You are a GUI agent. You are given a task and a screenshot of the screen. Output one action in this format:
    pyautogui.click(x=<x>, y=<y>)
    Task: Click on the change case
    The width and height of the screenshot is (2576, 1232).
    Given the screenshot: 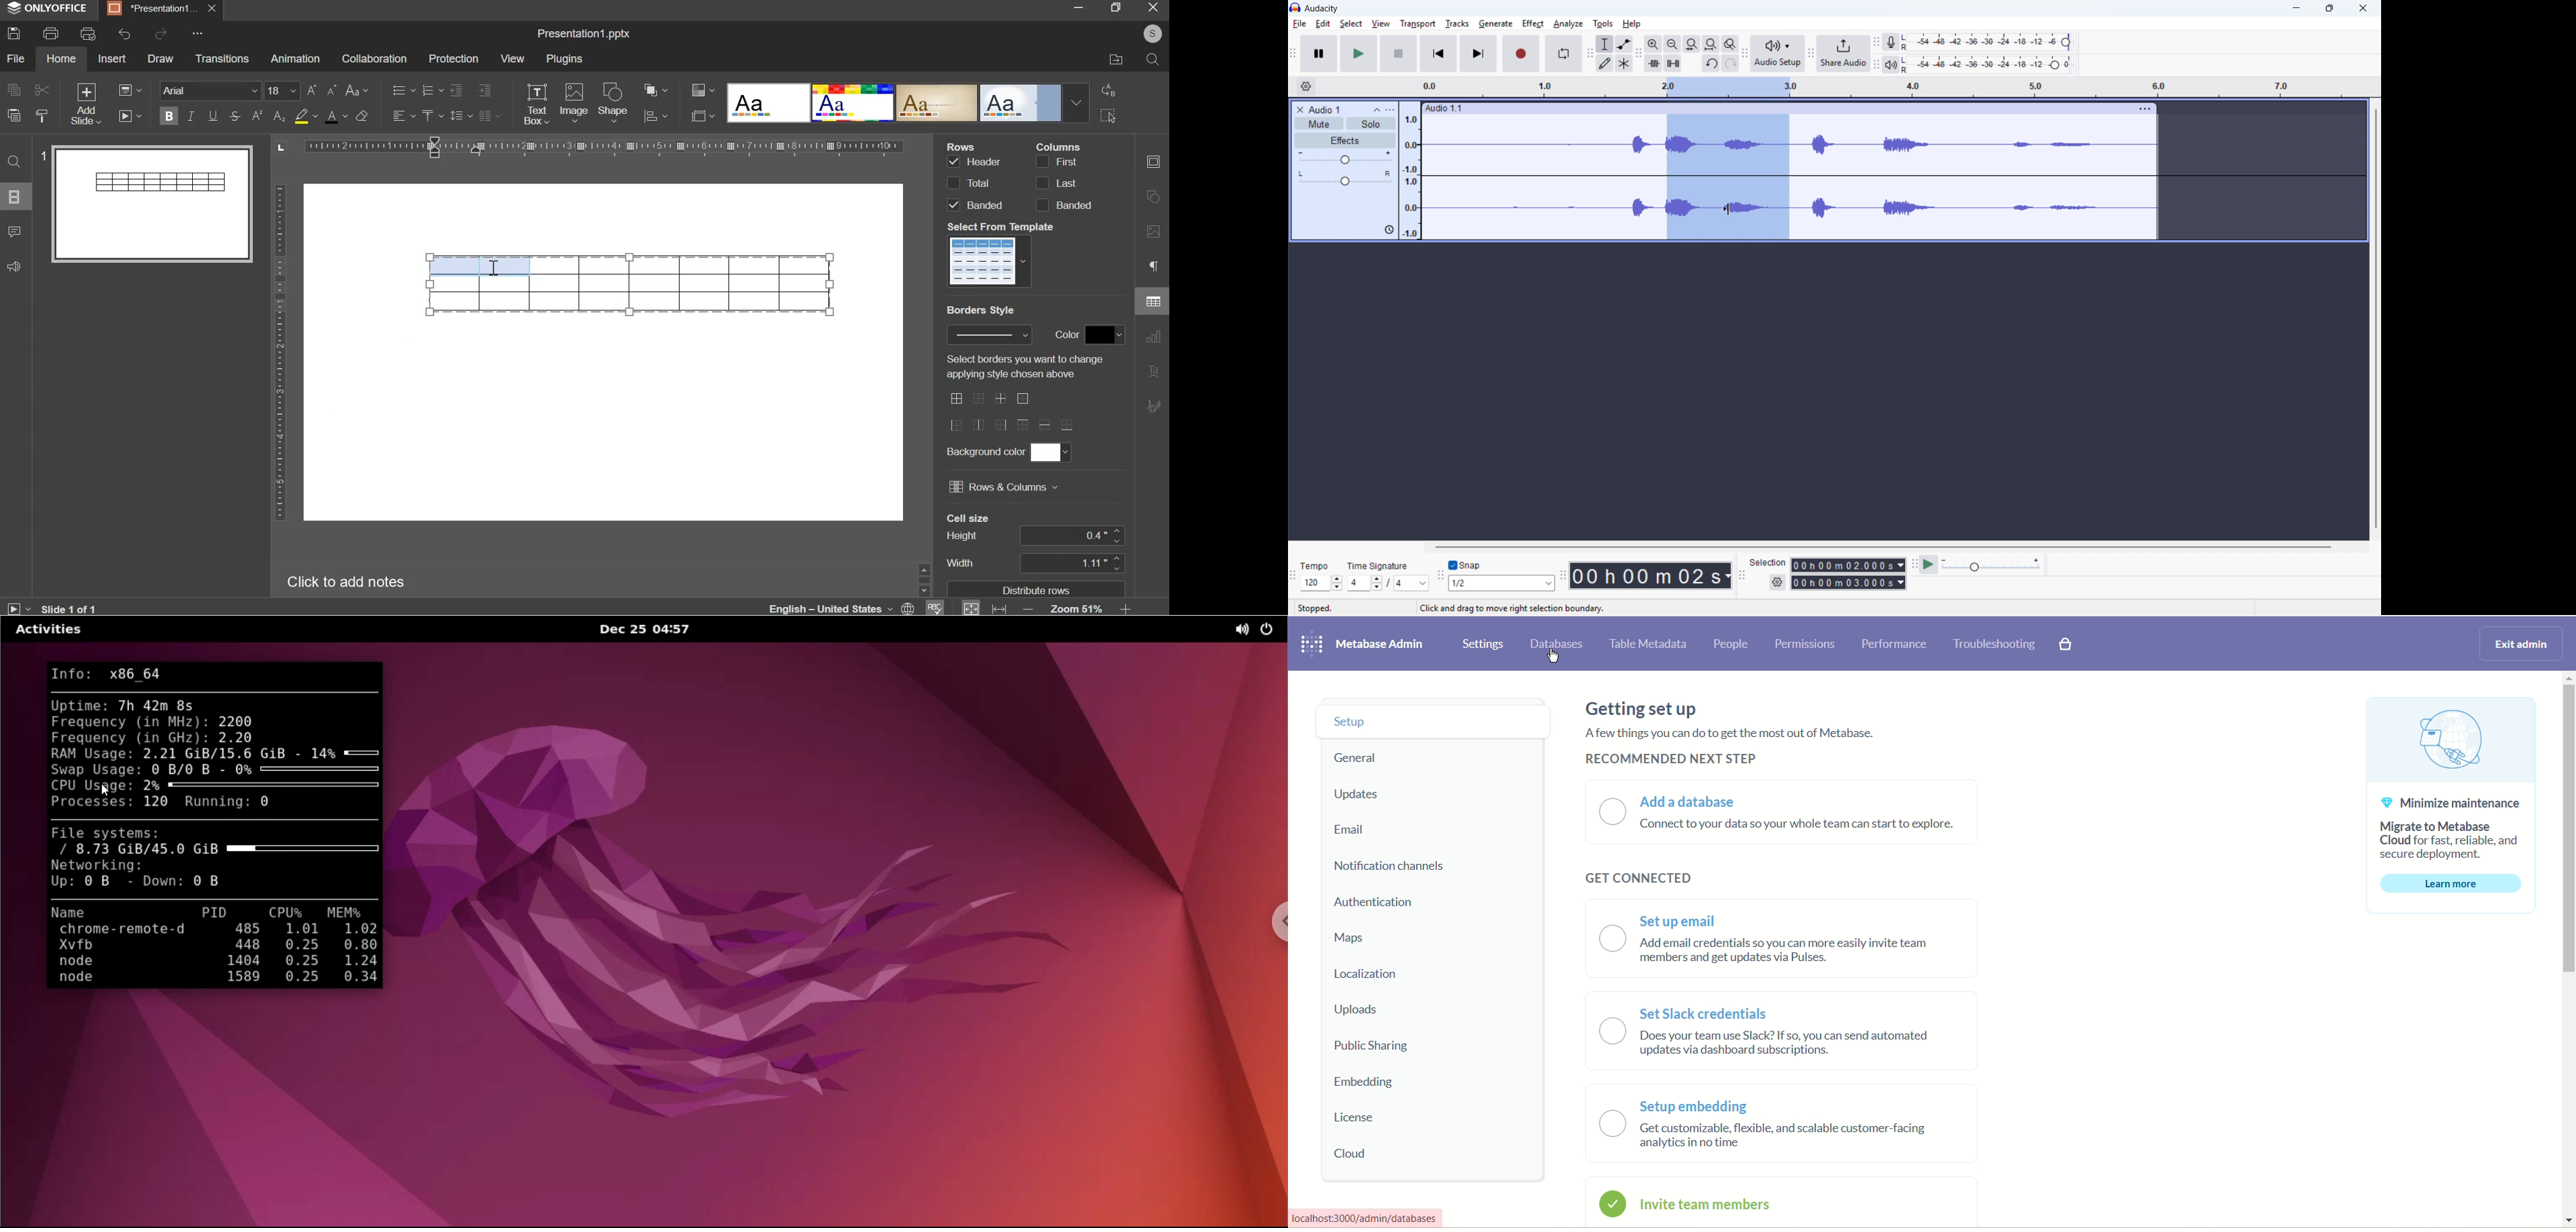 What is the action you would take?
    pyautogui.click(x=357, y=91)
    